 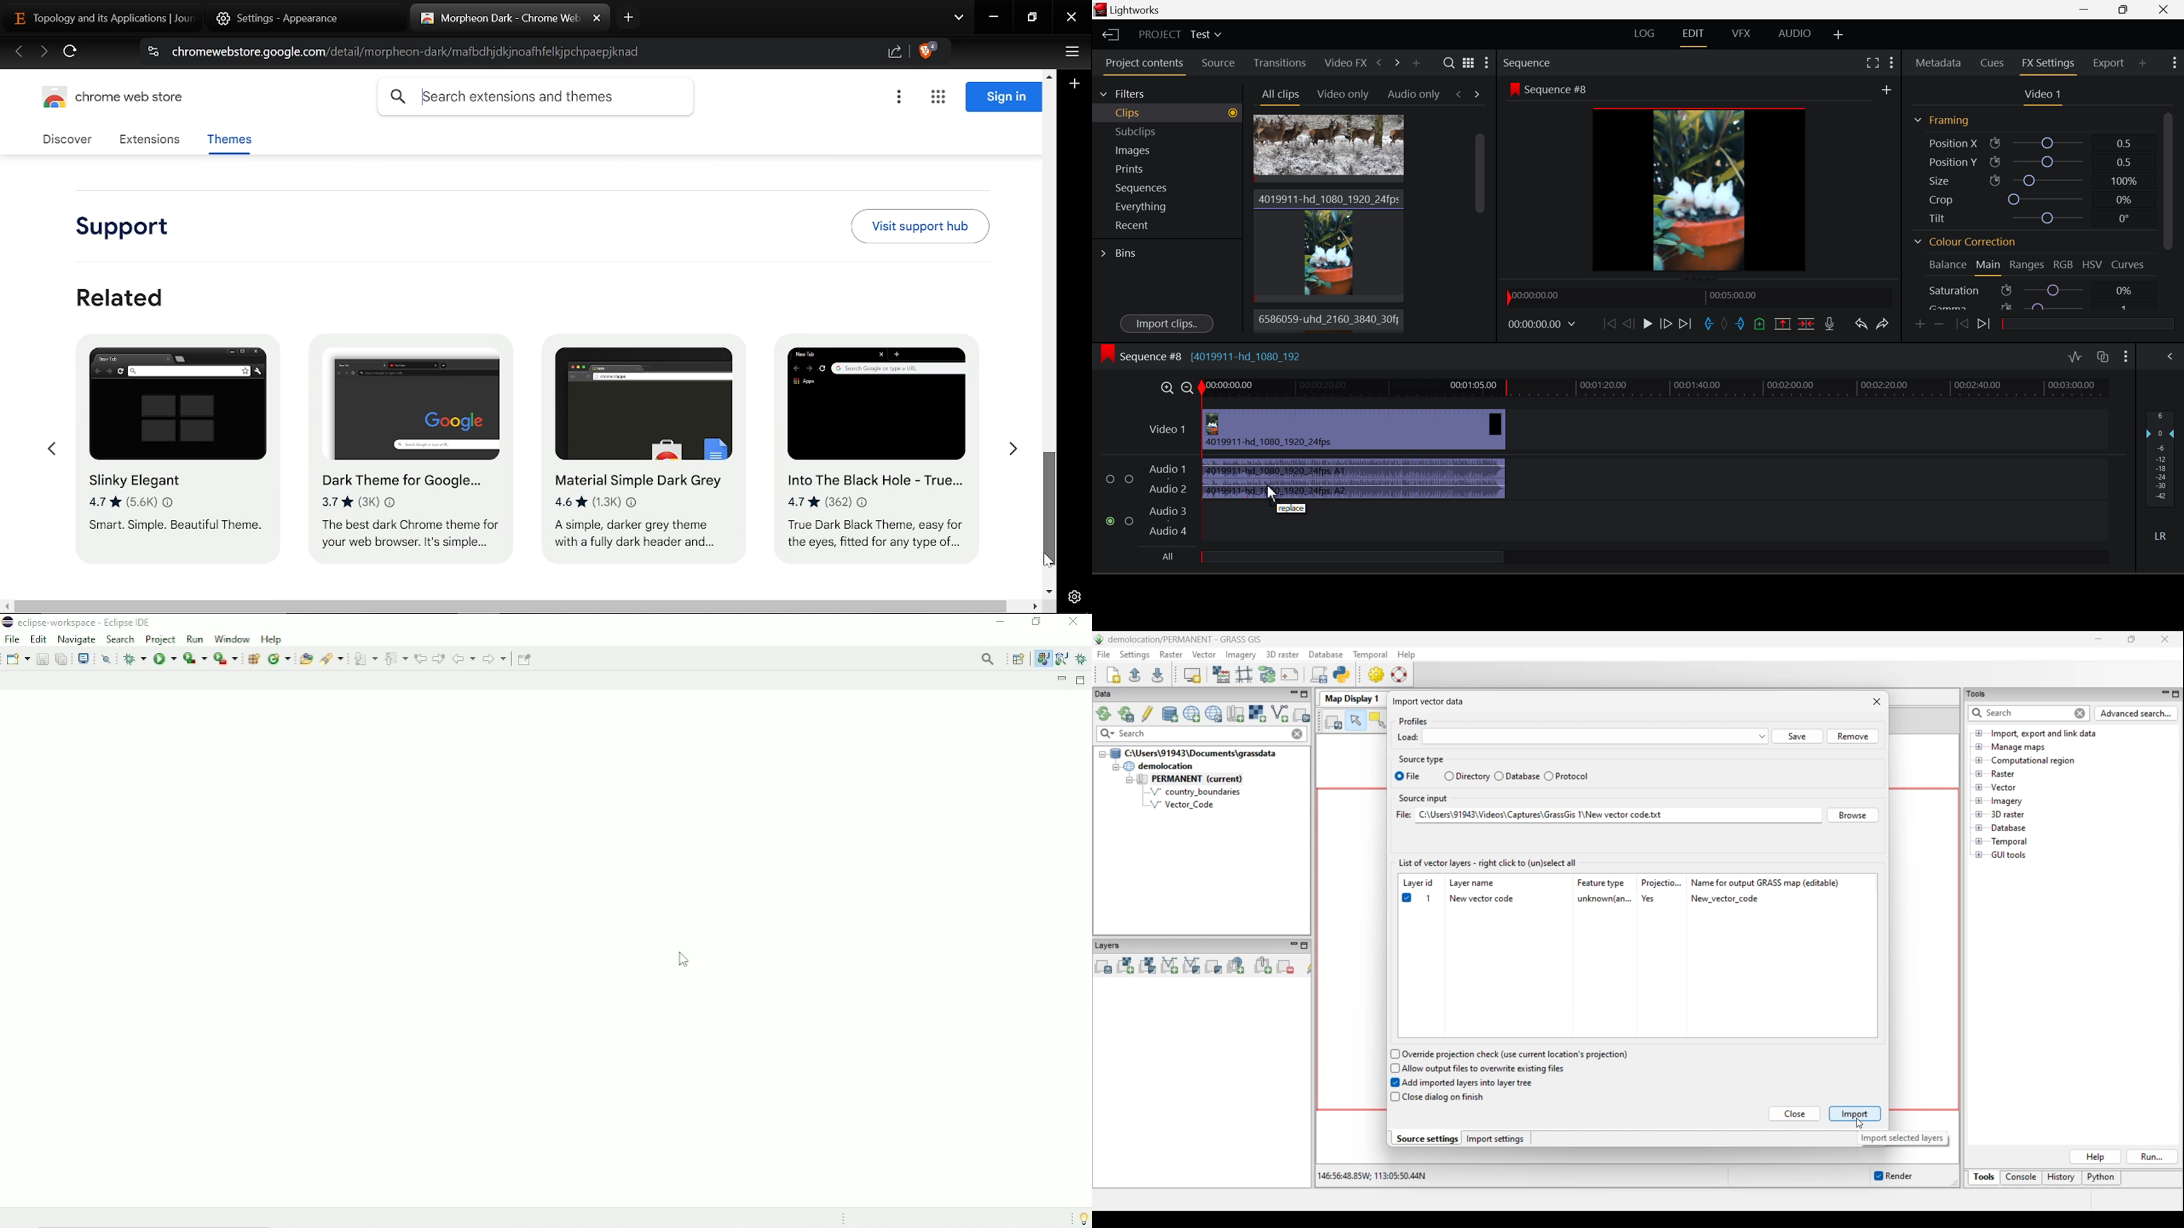 I want to click on Customize and control brave, so click(x=1070, y=54).